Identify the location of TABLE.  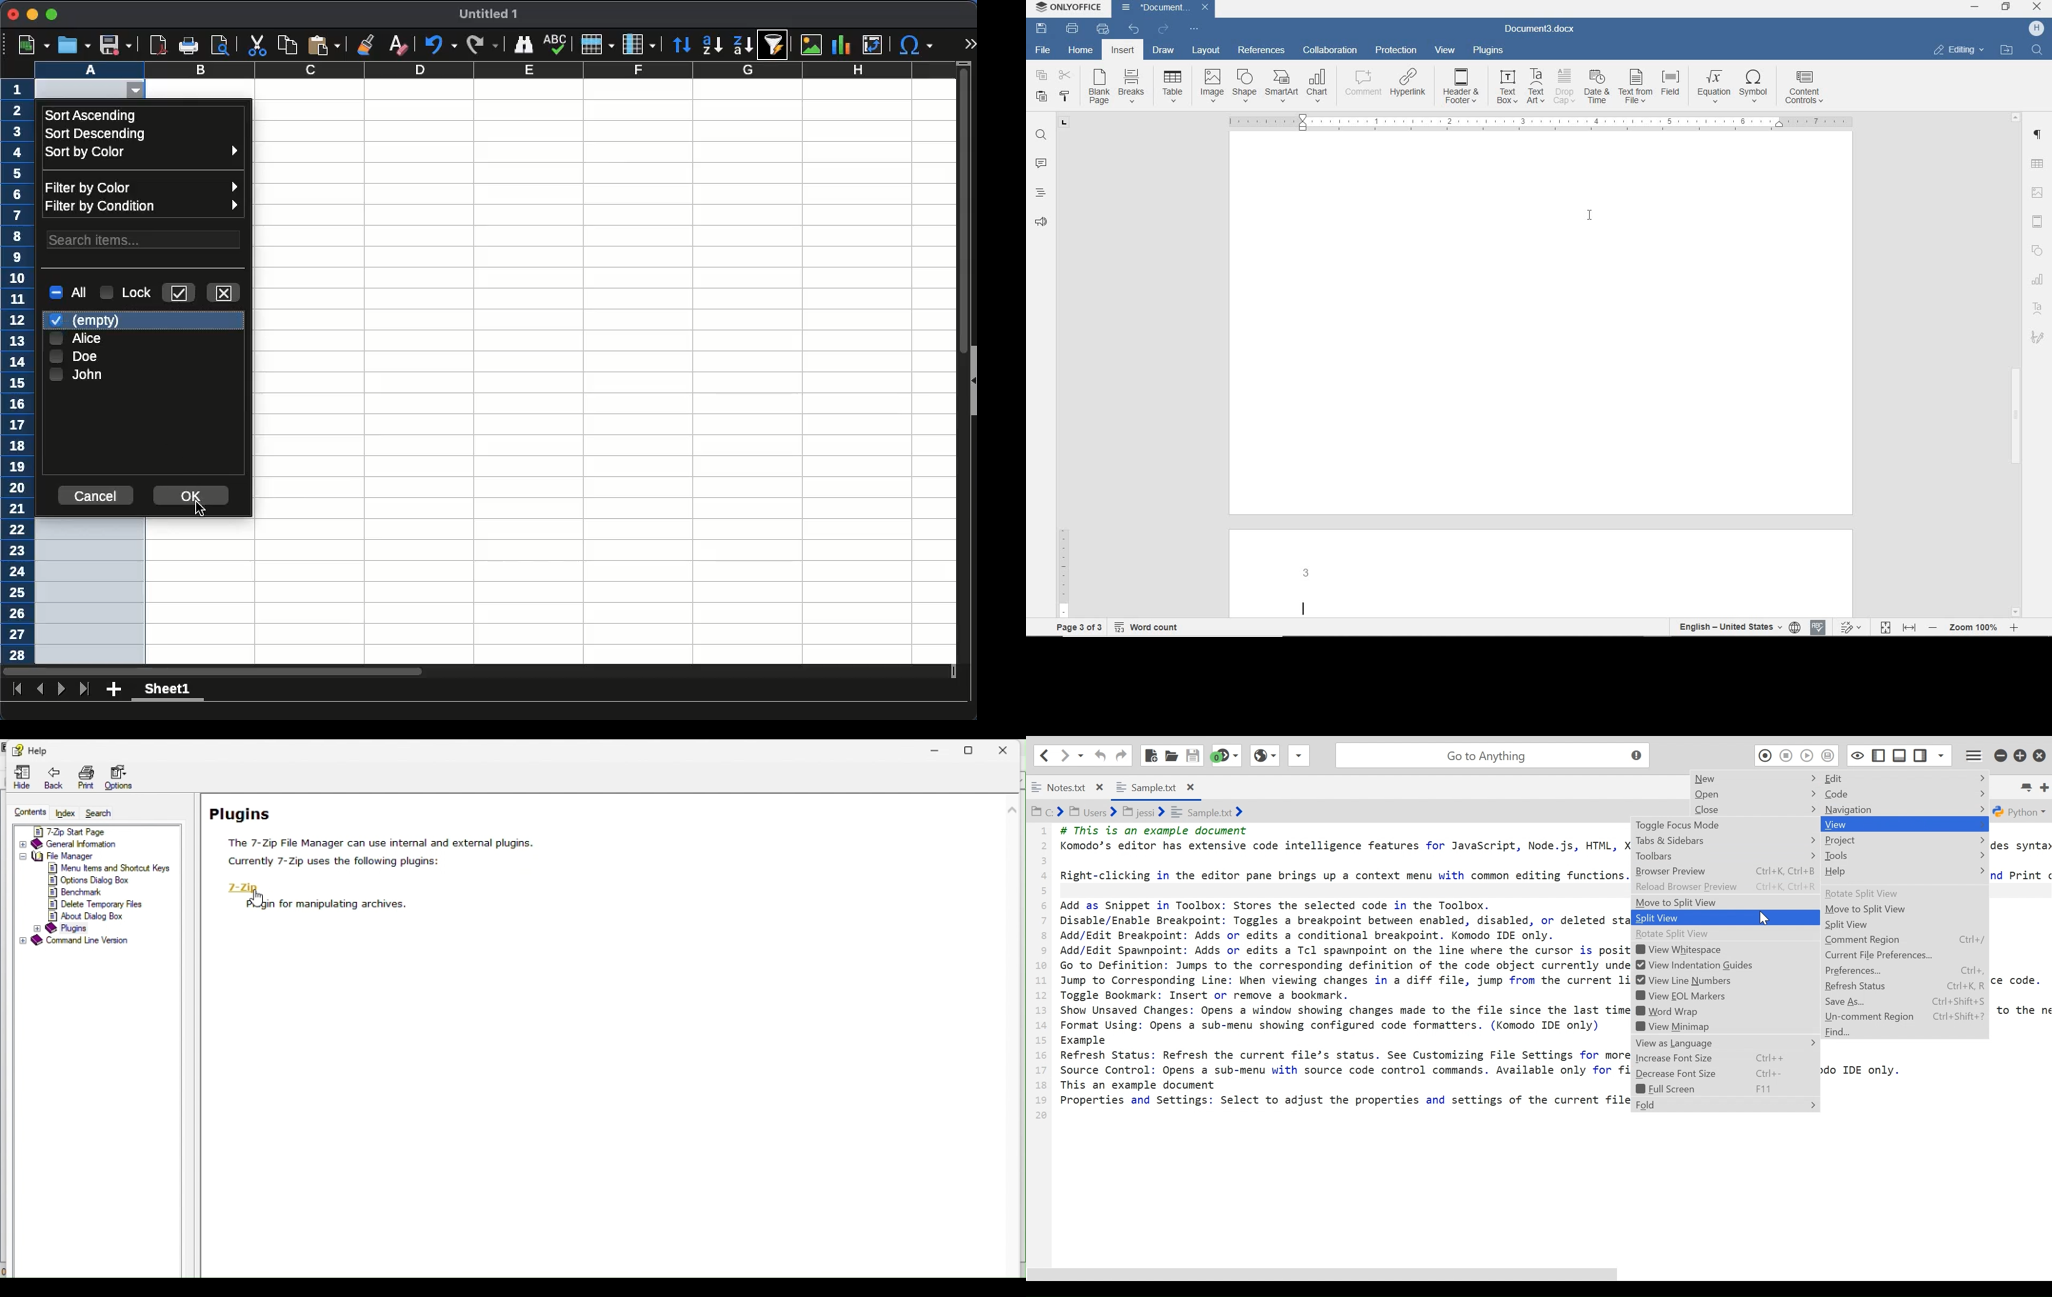
(2039, 163).